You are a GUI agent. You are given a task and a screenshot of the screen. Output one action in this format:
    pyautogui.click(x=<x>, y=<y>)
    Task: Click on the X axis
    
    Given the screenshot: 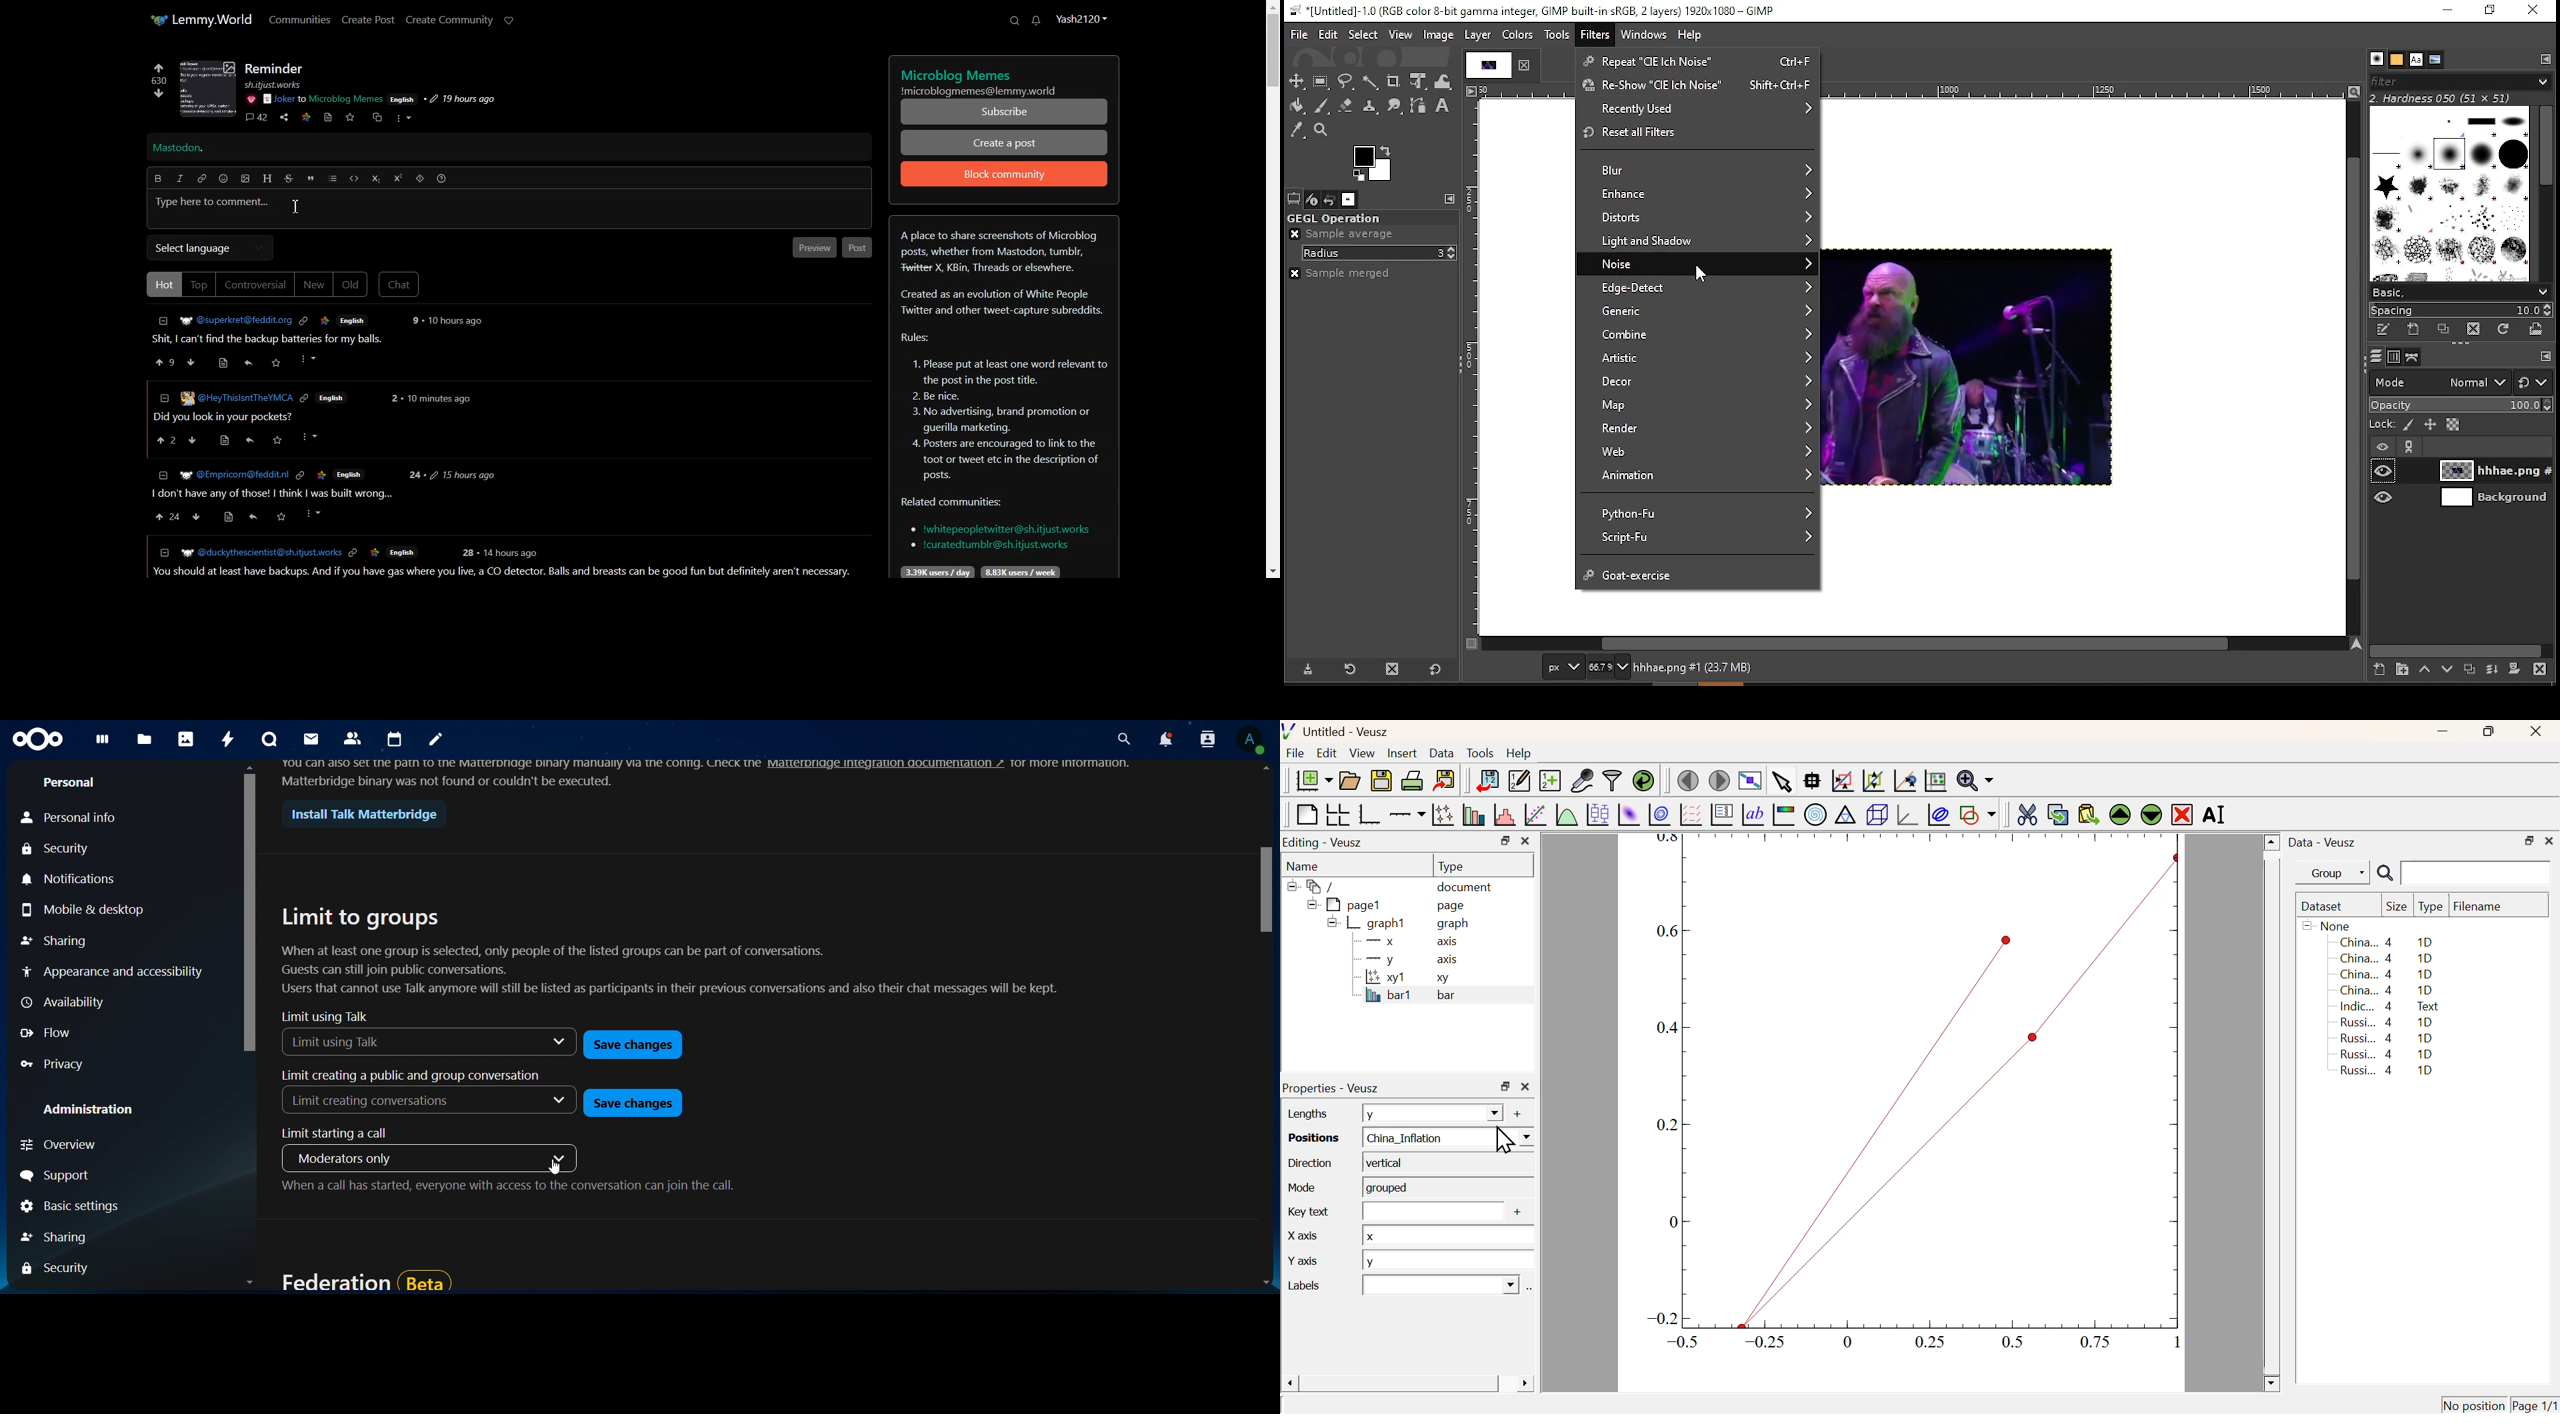 What is the action you would take?
    pyautogui.click(x=1406, y=942)
    